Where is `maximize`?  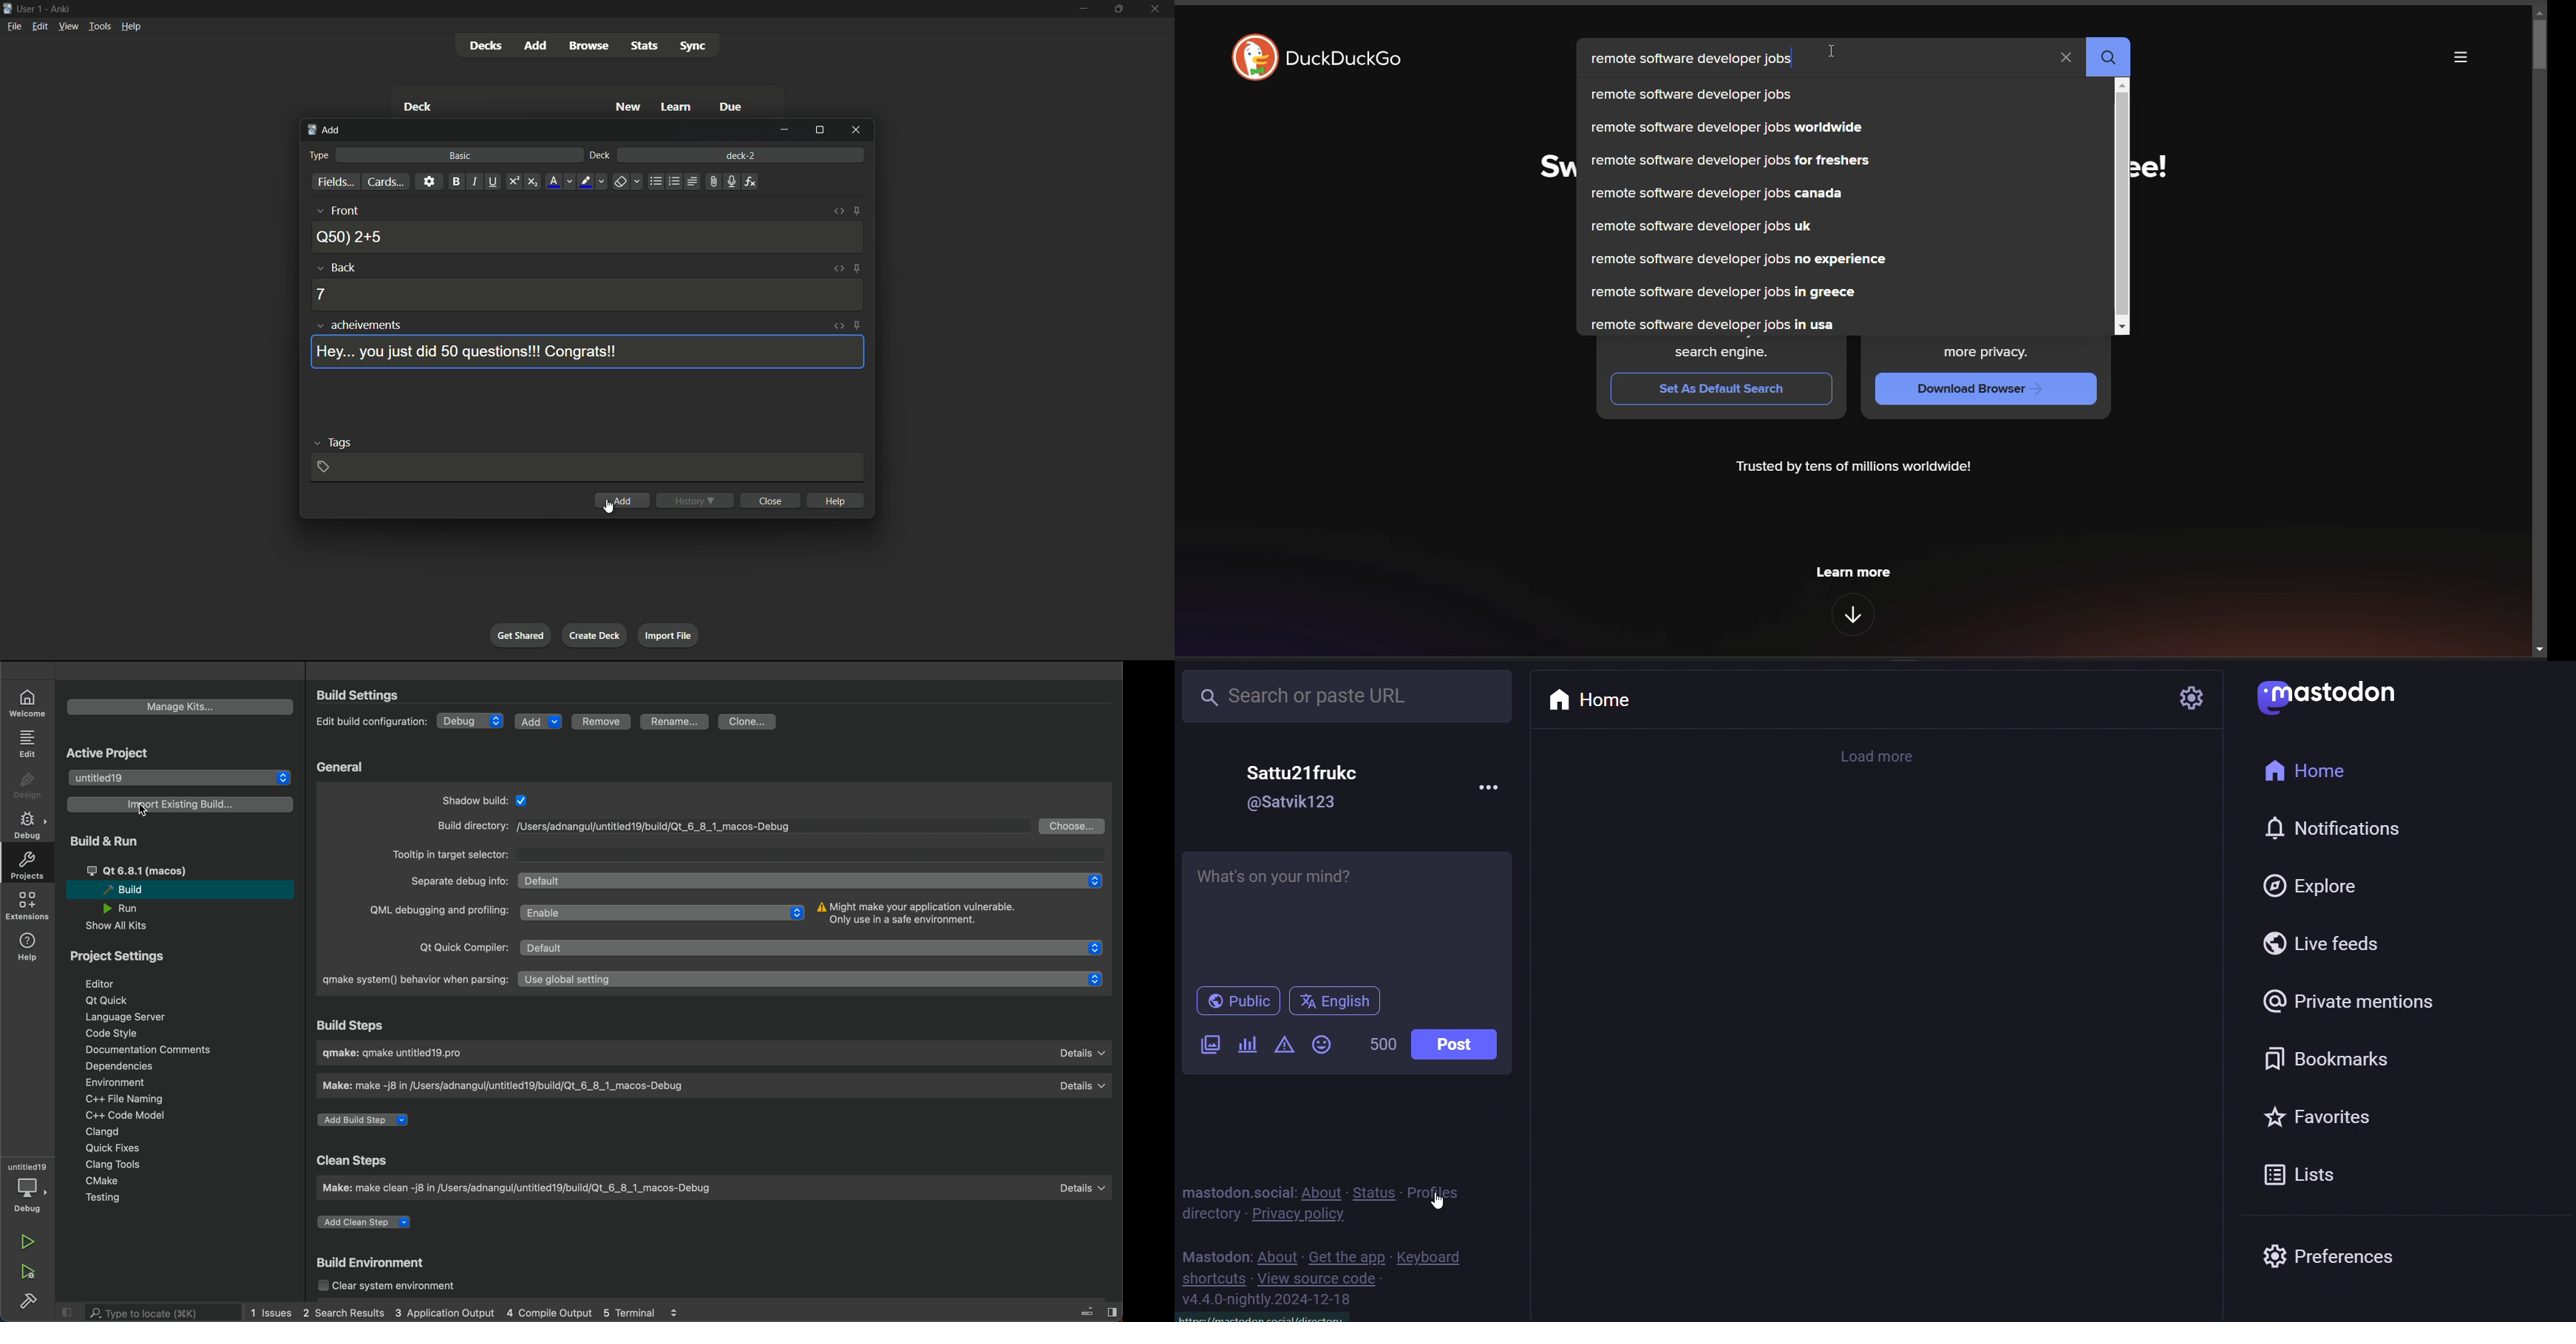
maximize is located at coordinates (818, 131).